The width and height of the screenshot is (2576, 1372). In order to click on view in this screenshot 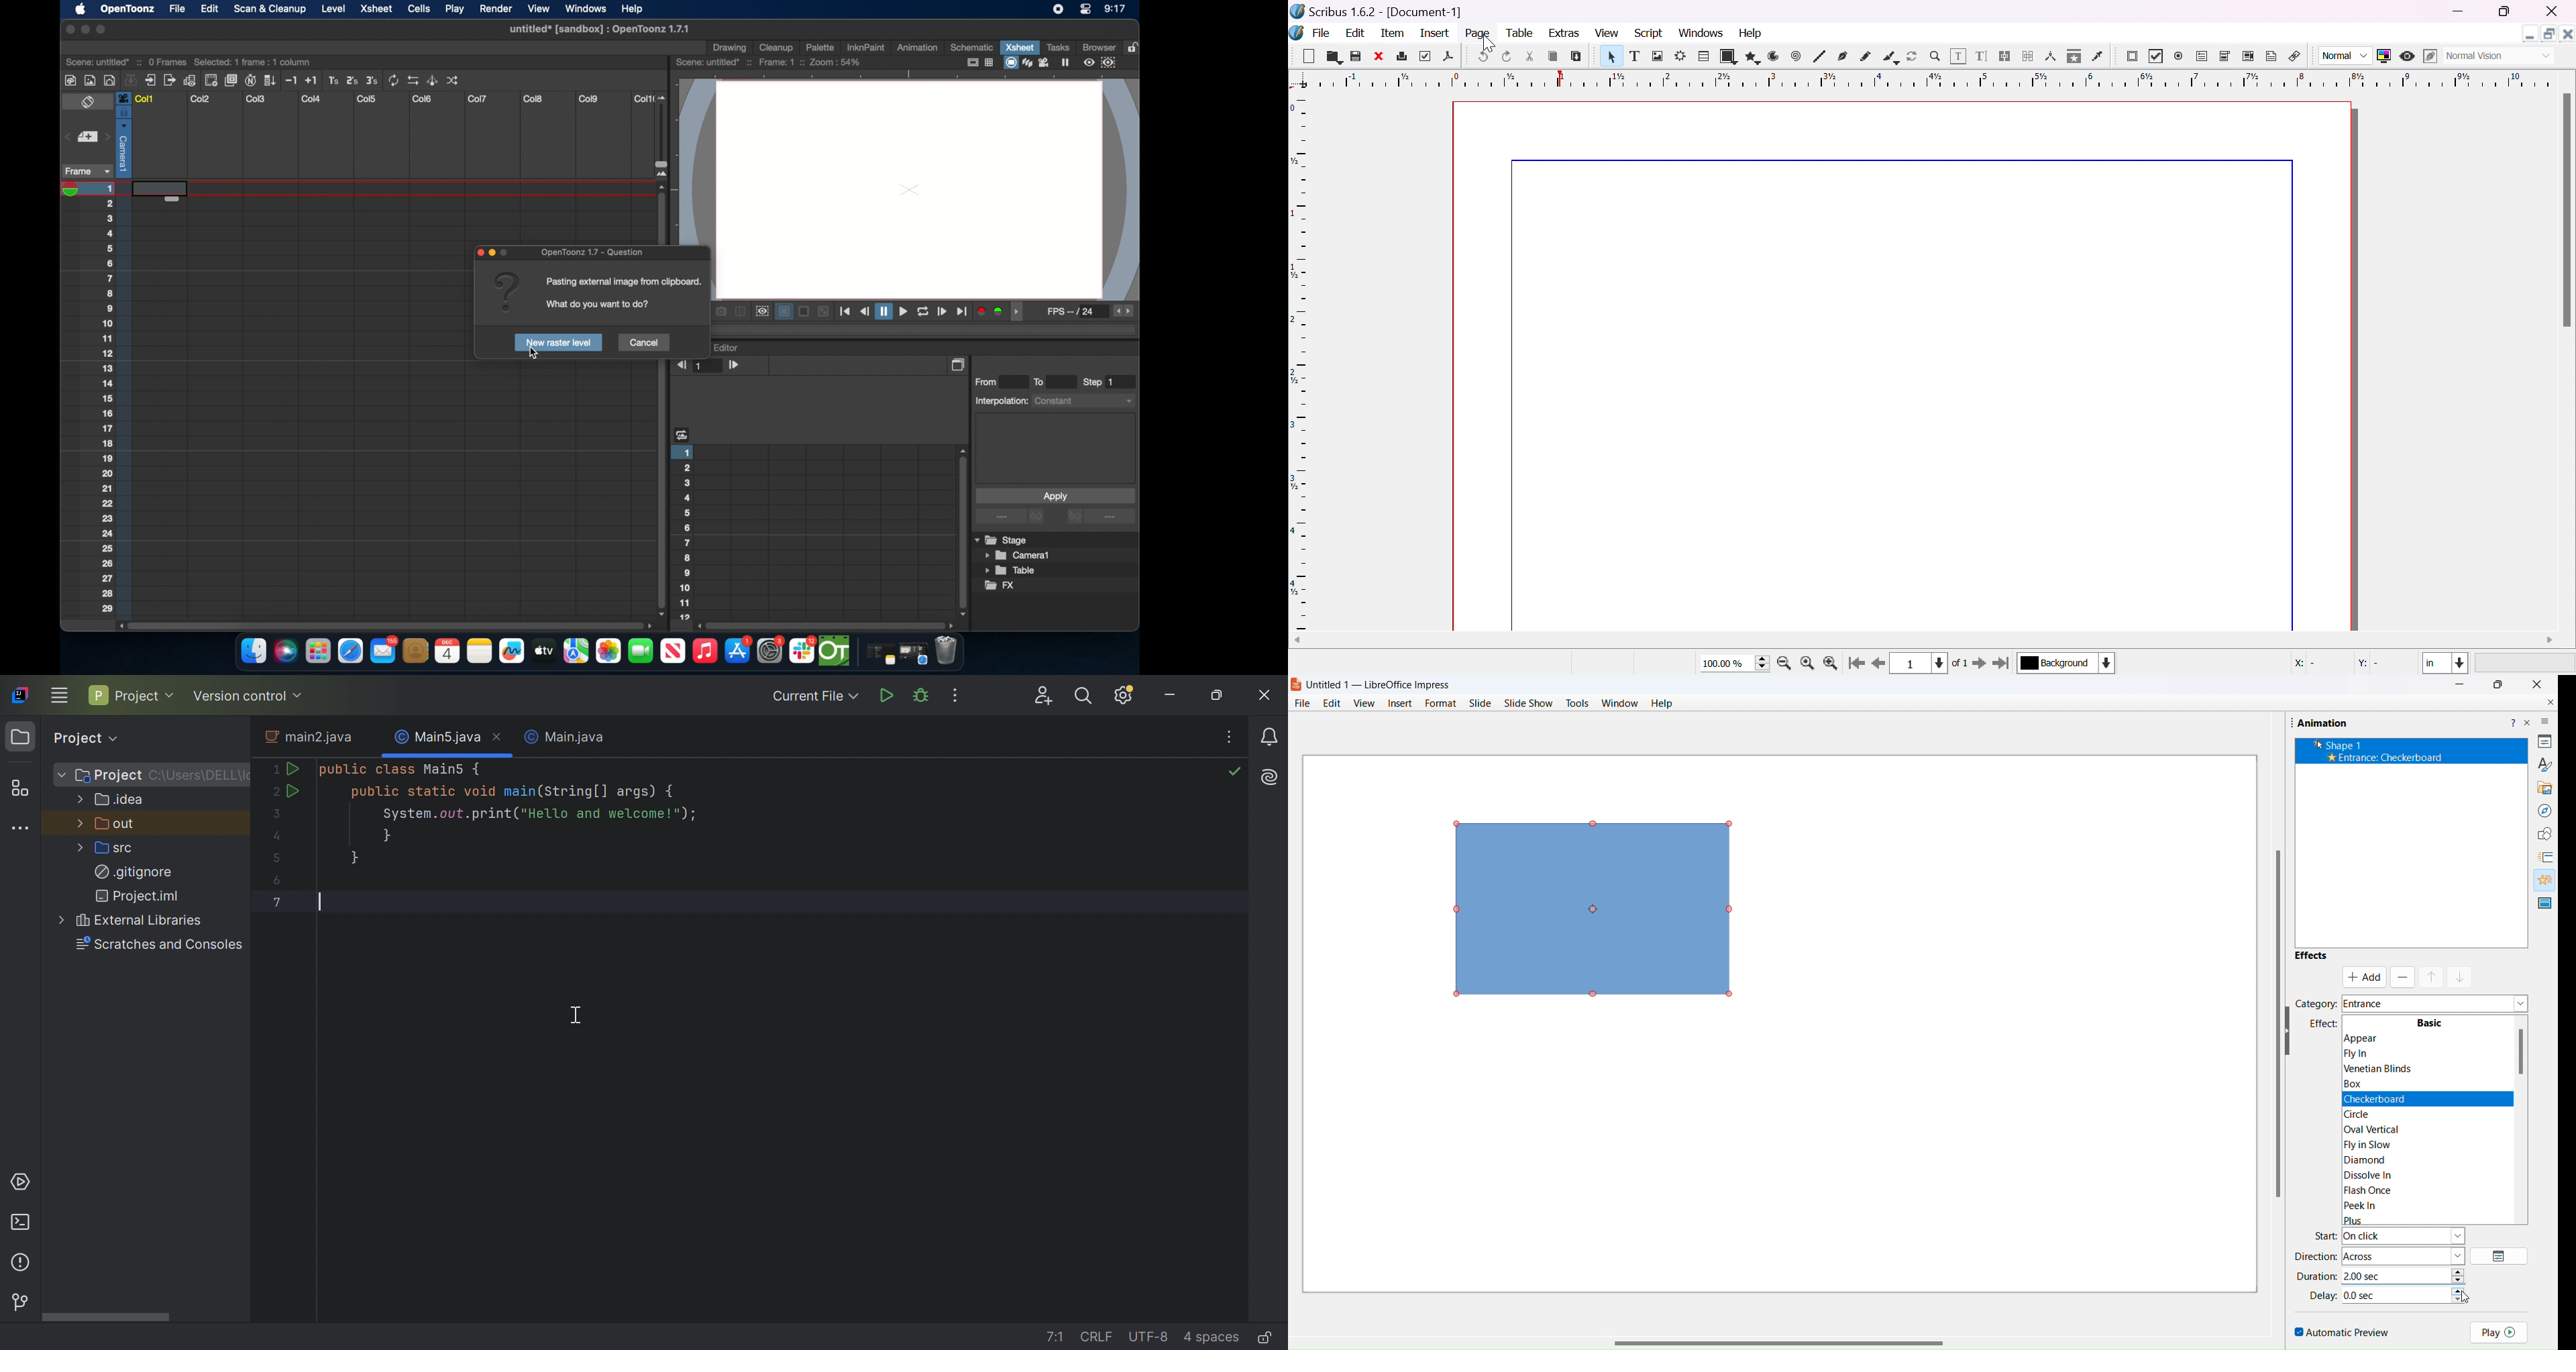, I will do `click(1607, 33)`.